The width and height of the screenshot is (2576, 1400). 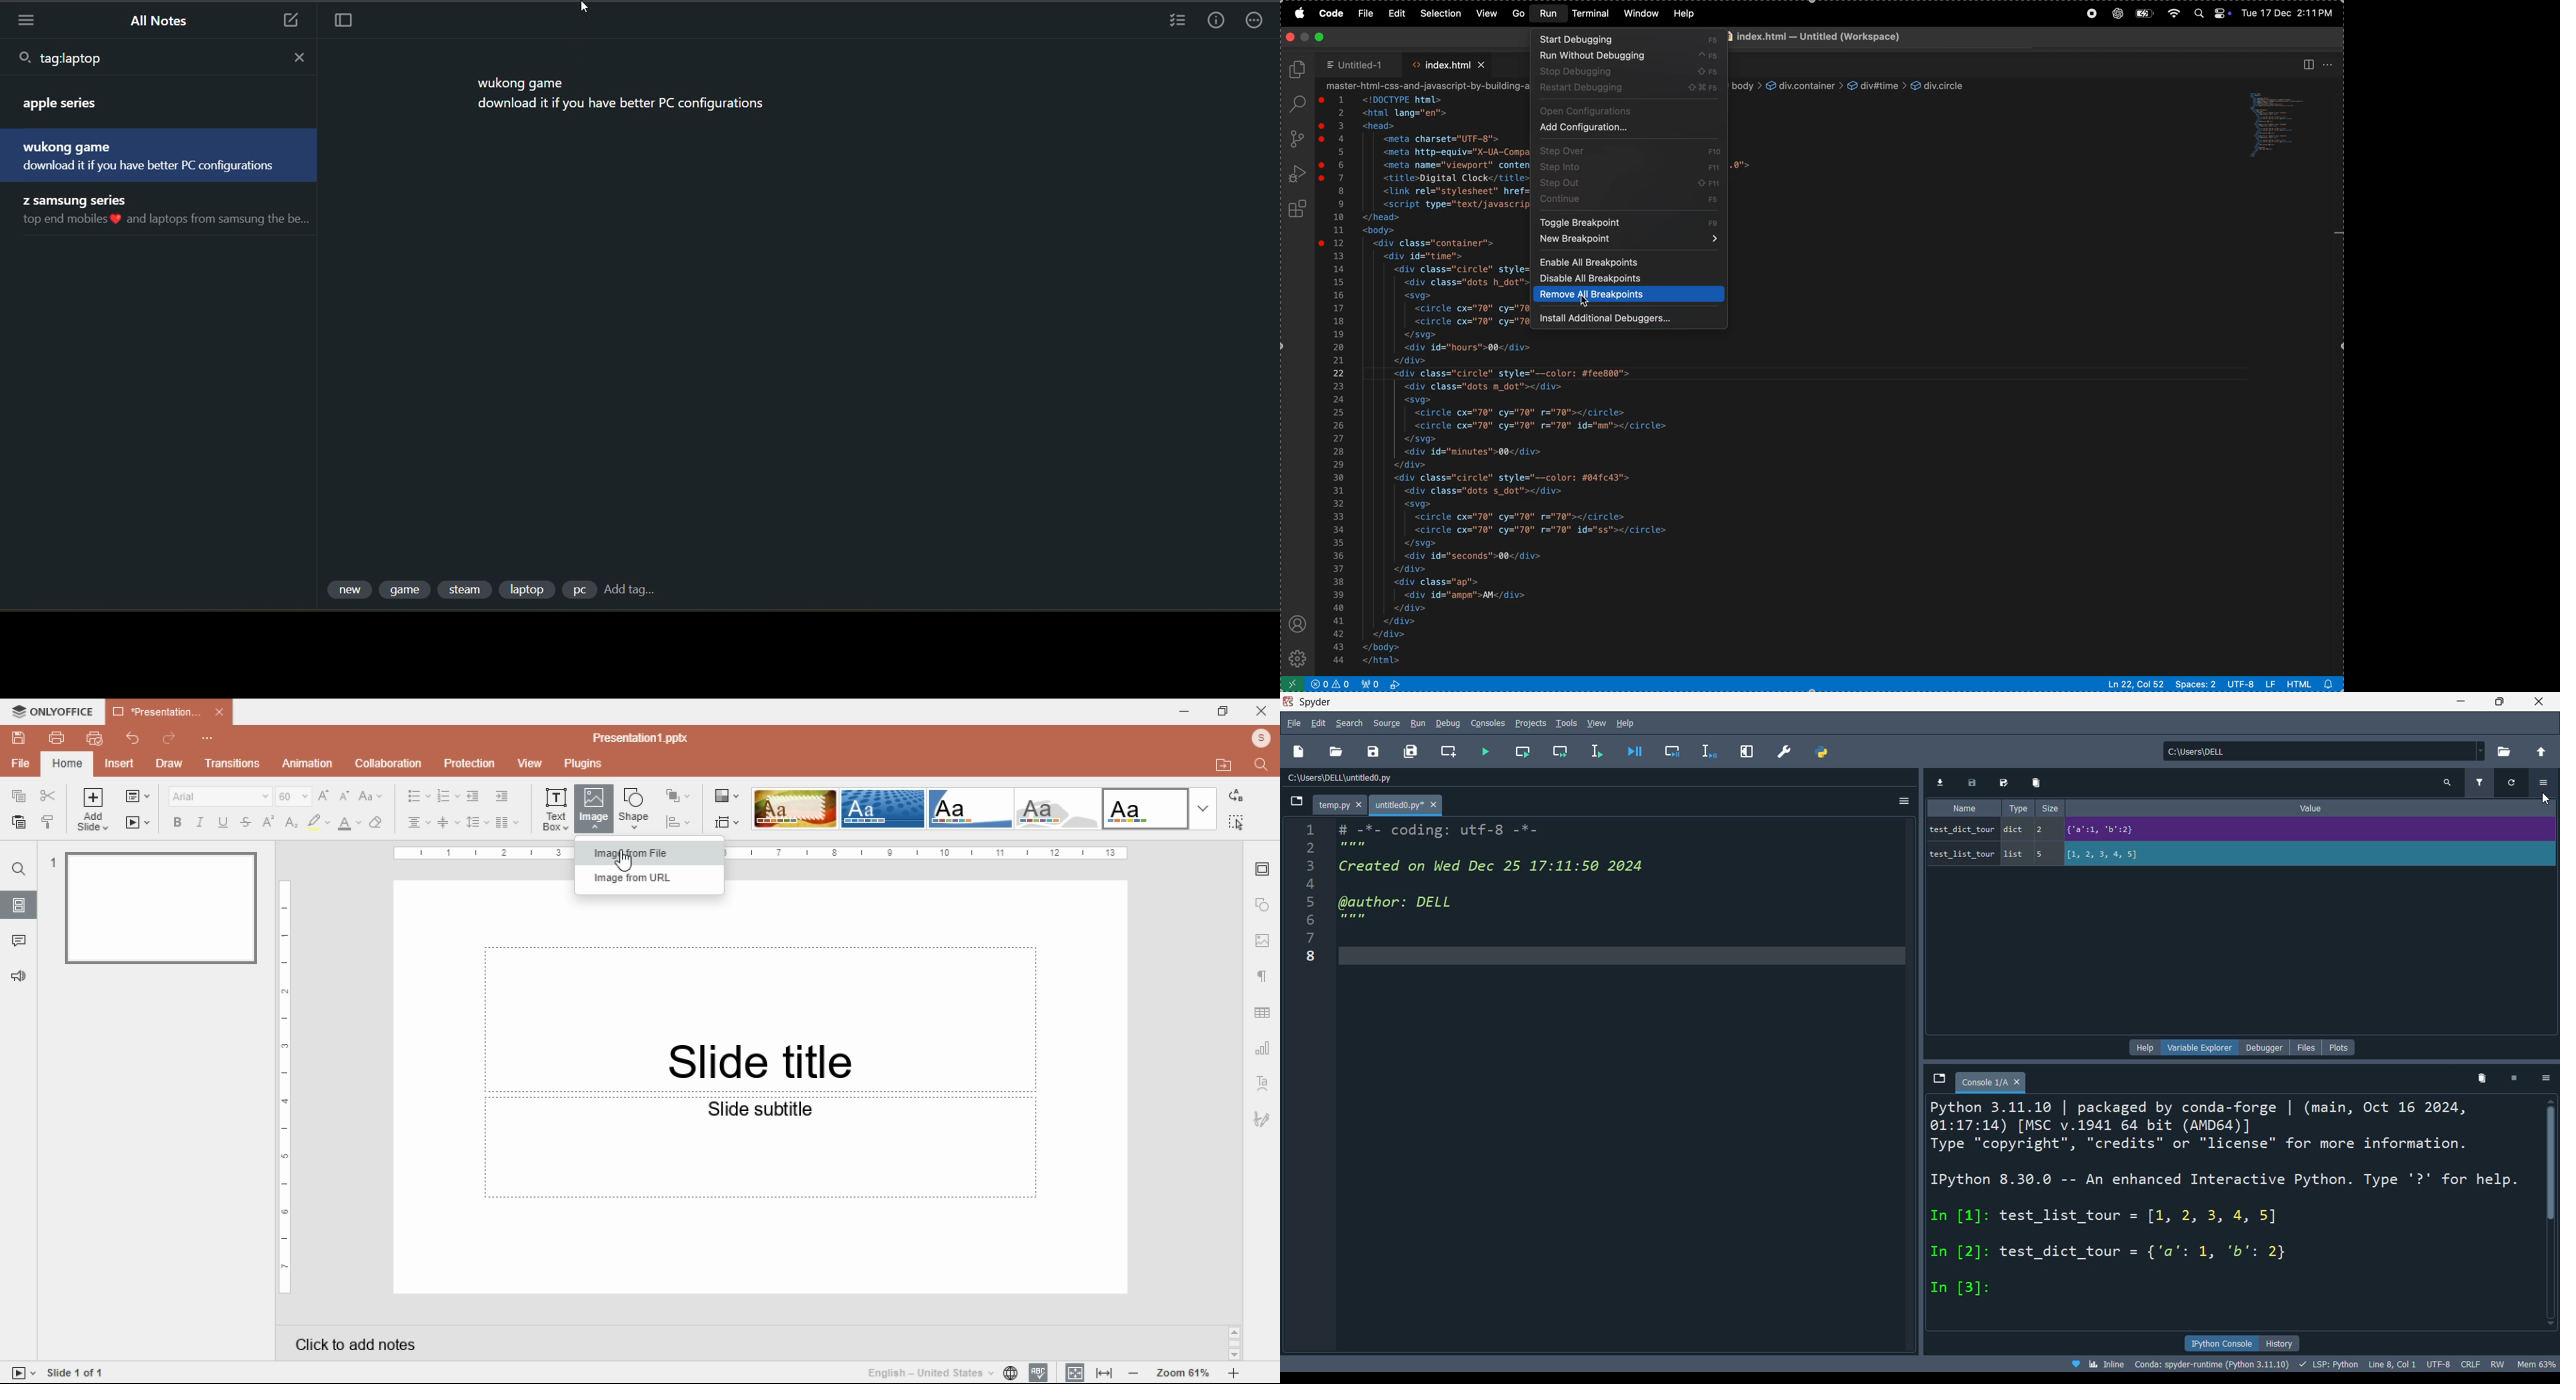 What do you see at coordinates (2439, 1363) in the screenshot?
I see `UTF-8` at bounding box center [2439, 1363].